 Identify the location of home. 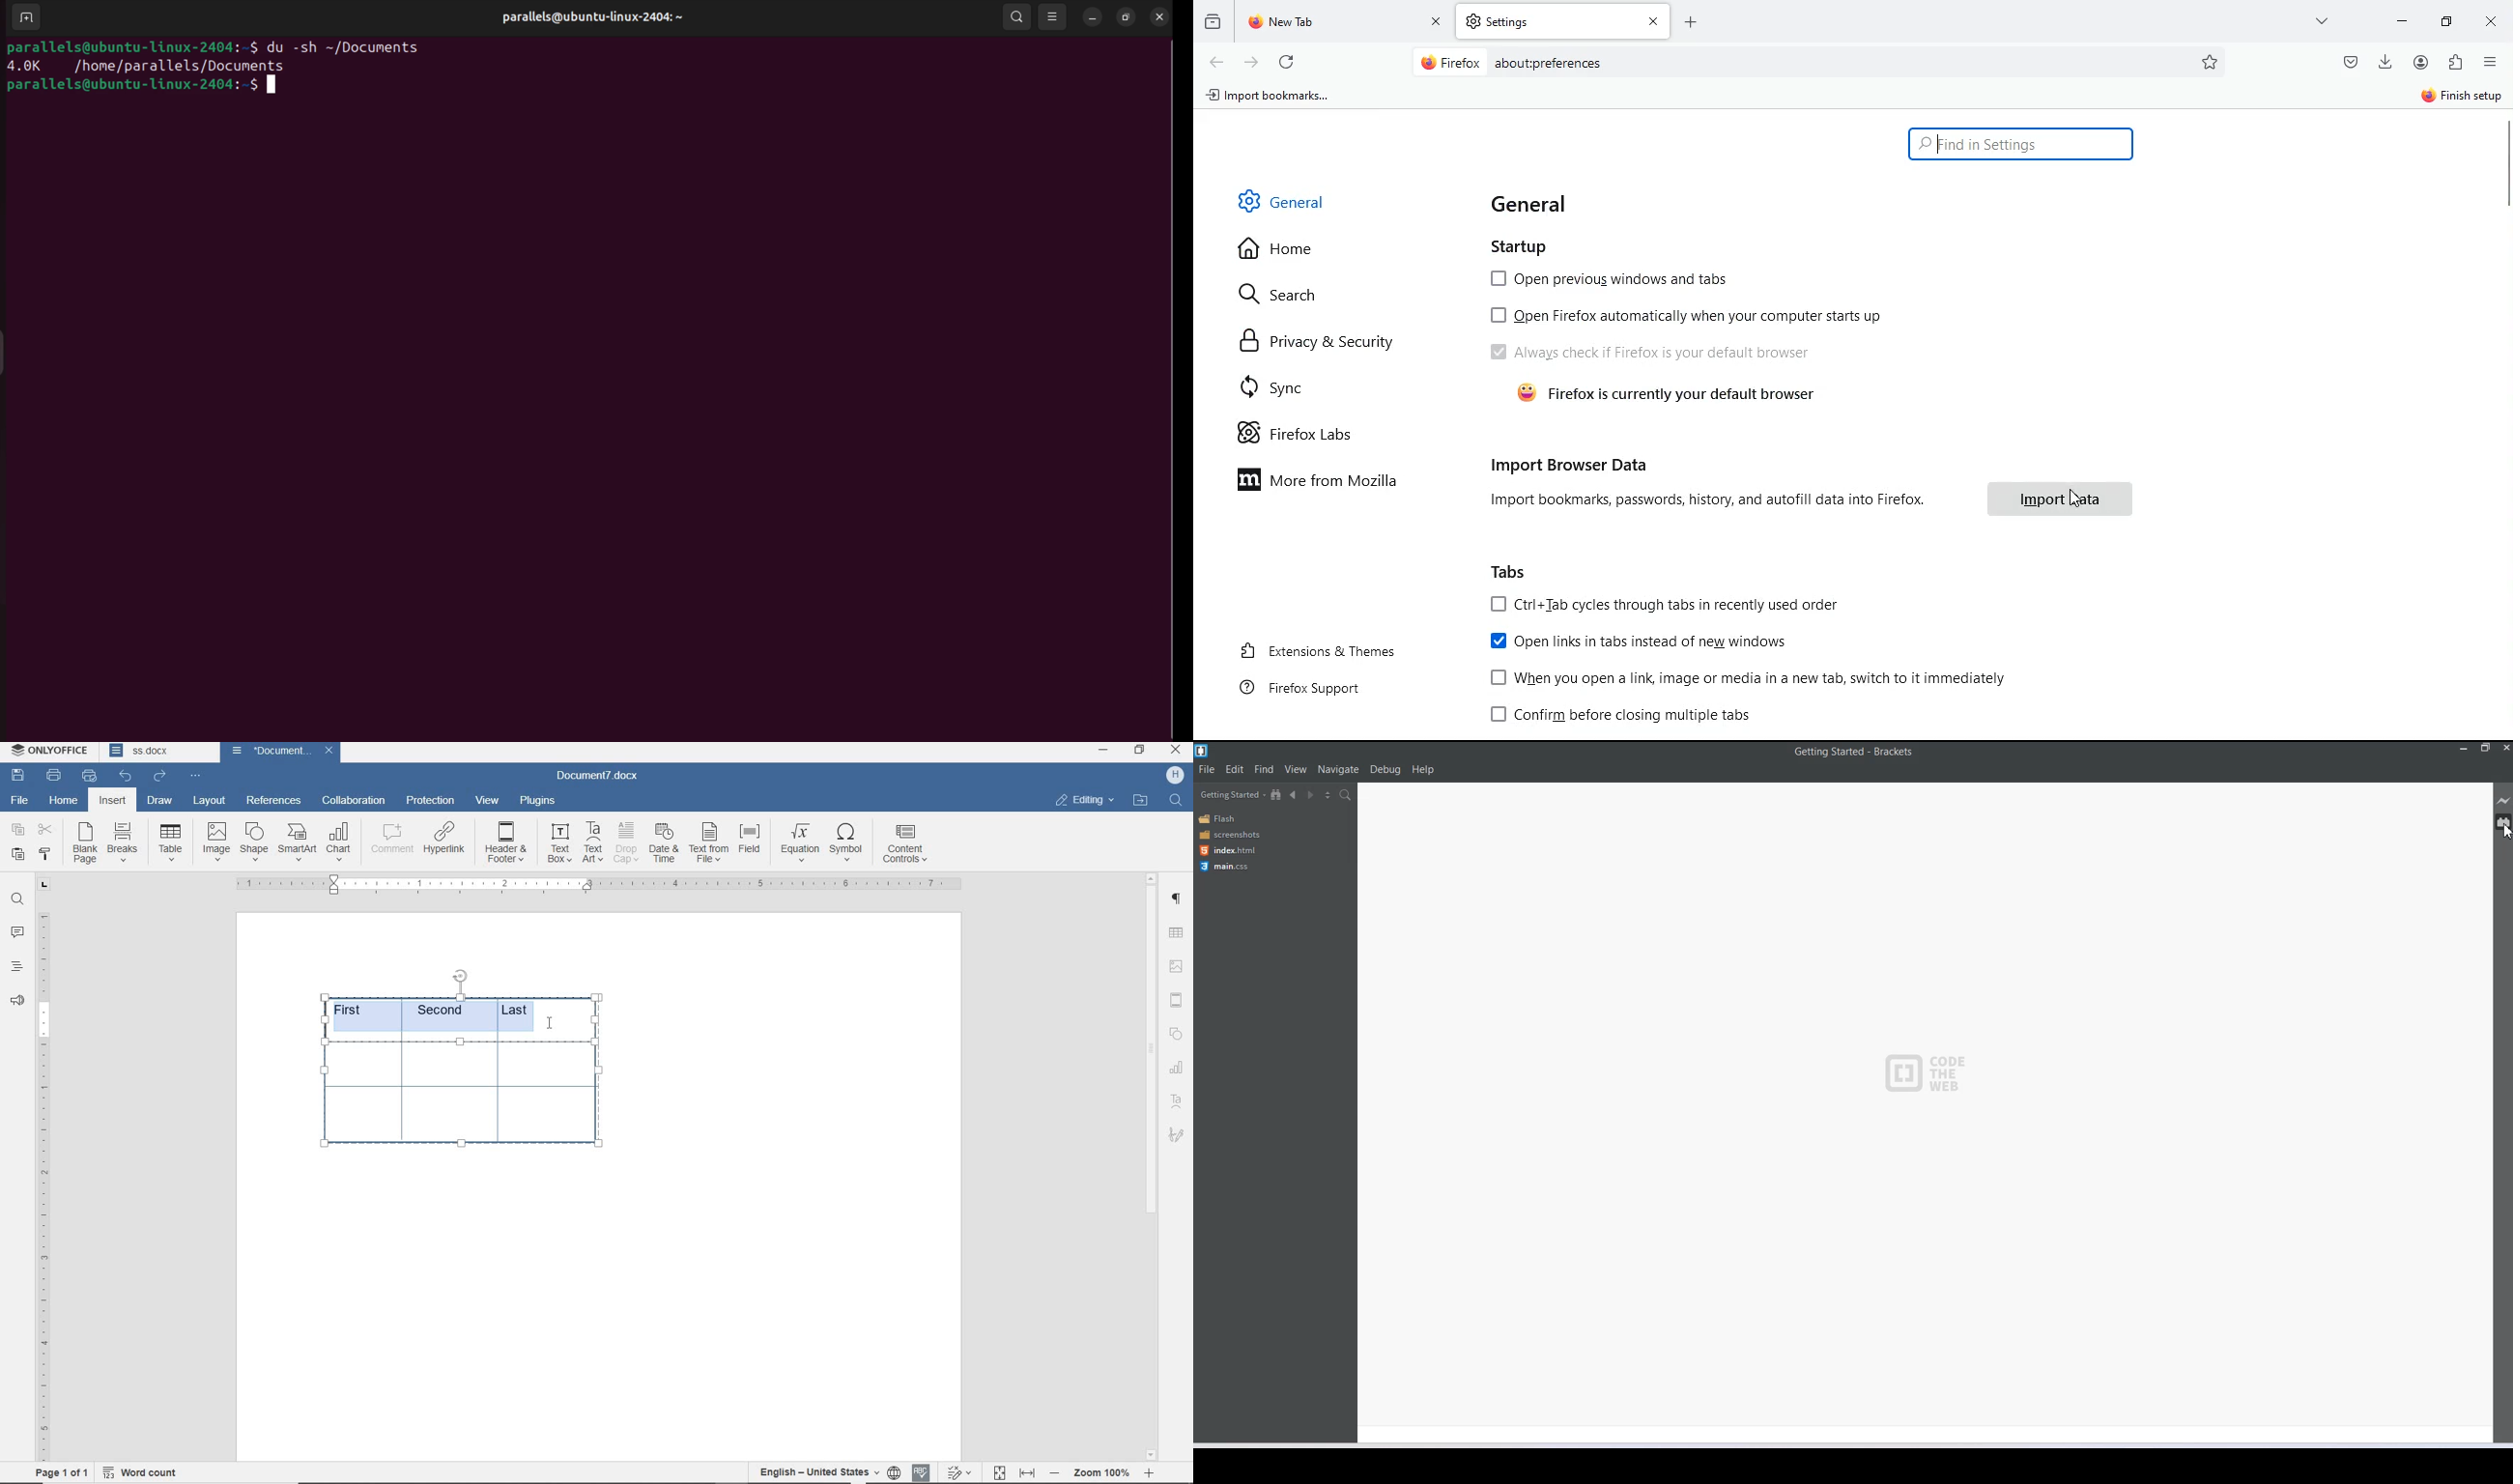
(65, 802).